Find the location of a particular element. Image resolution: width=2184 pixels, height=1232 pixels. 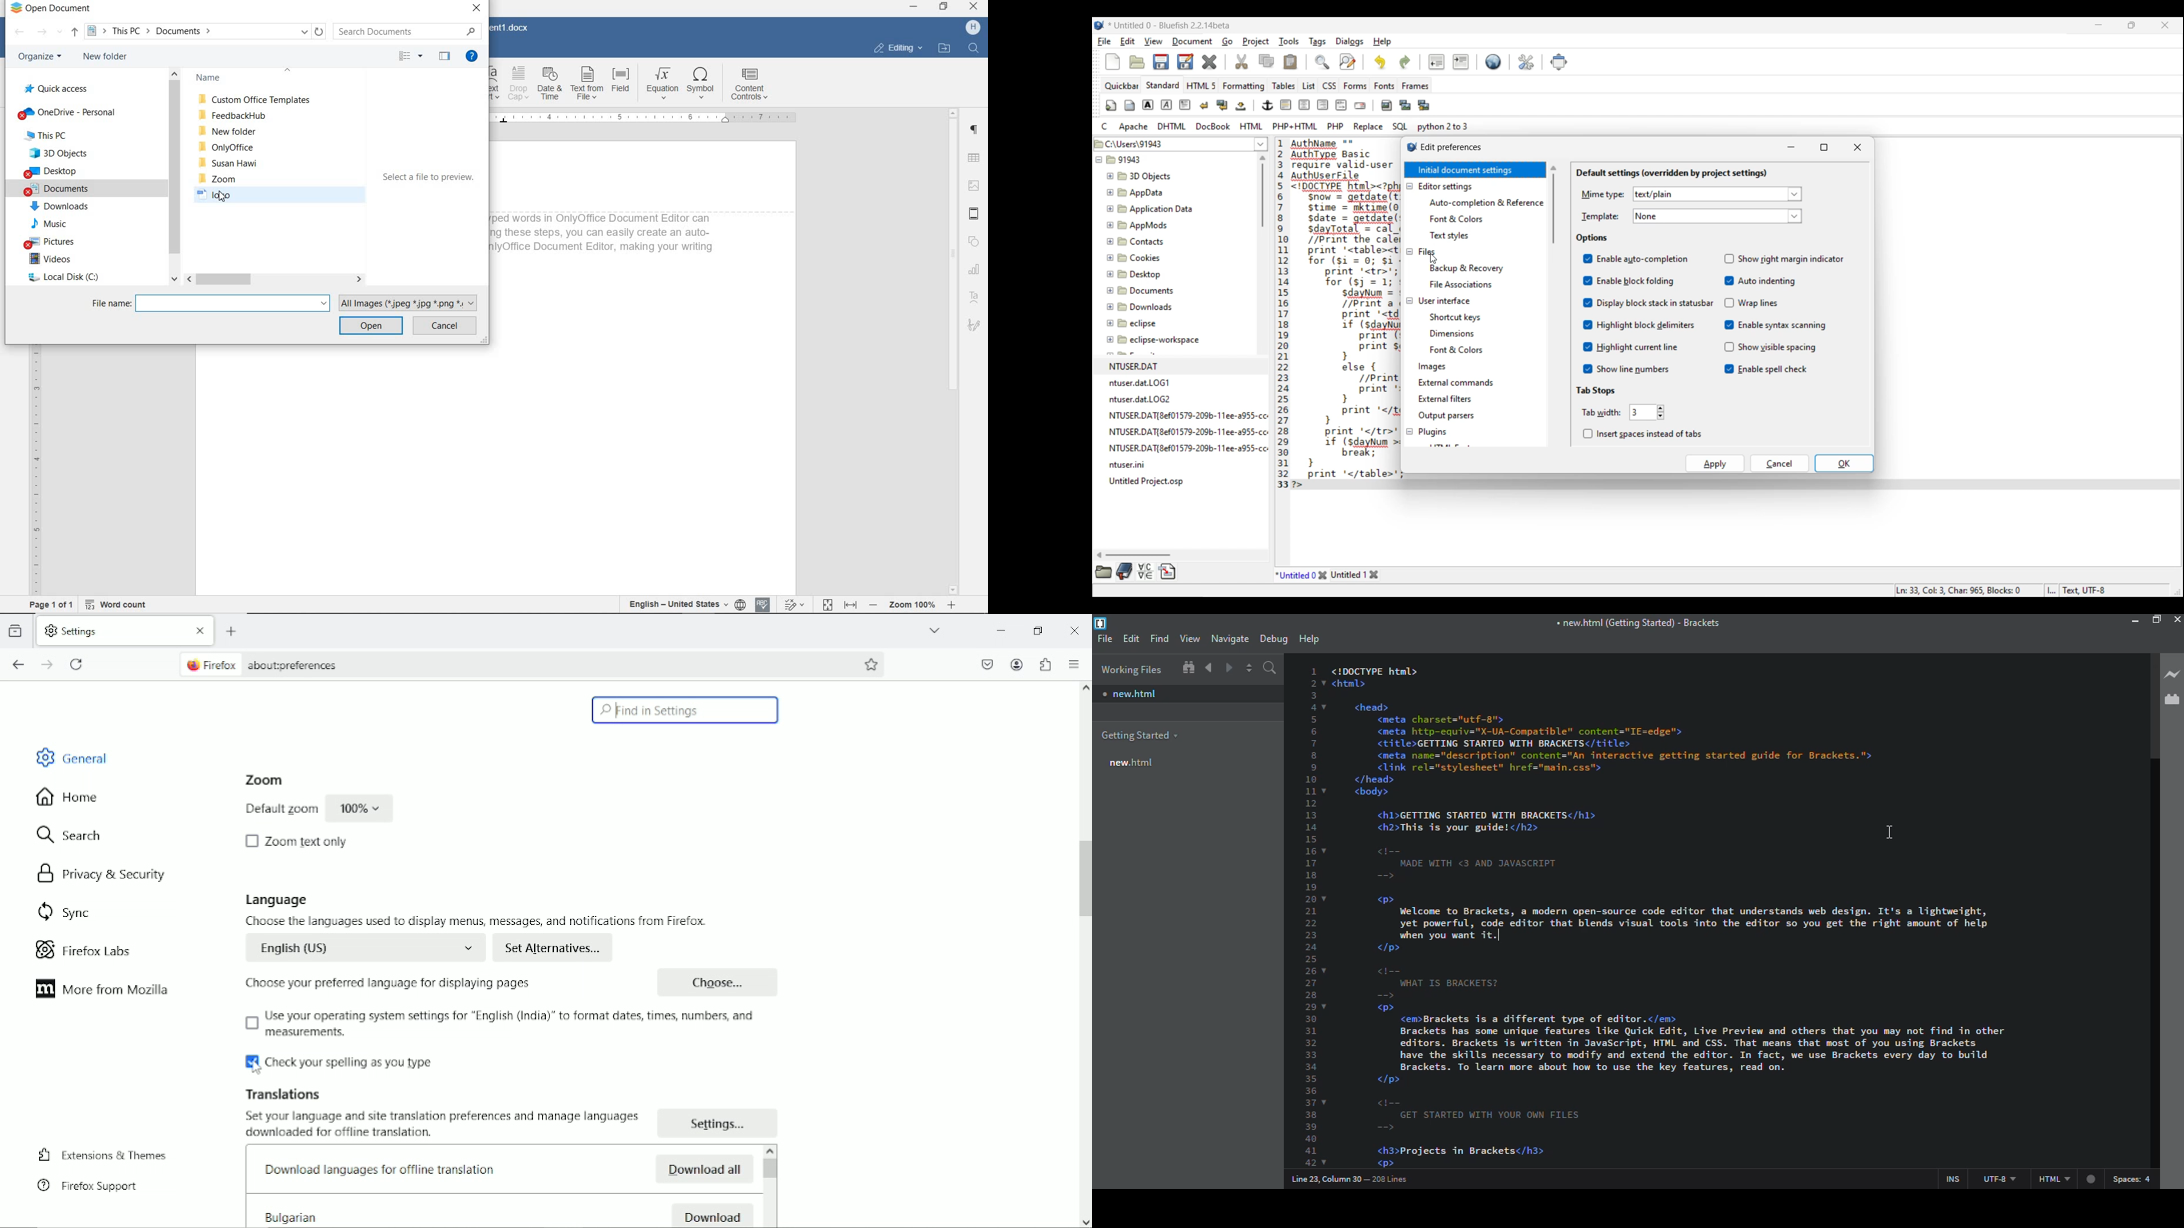

test code is located at coordinates (1718, 1059).